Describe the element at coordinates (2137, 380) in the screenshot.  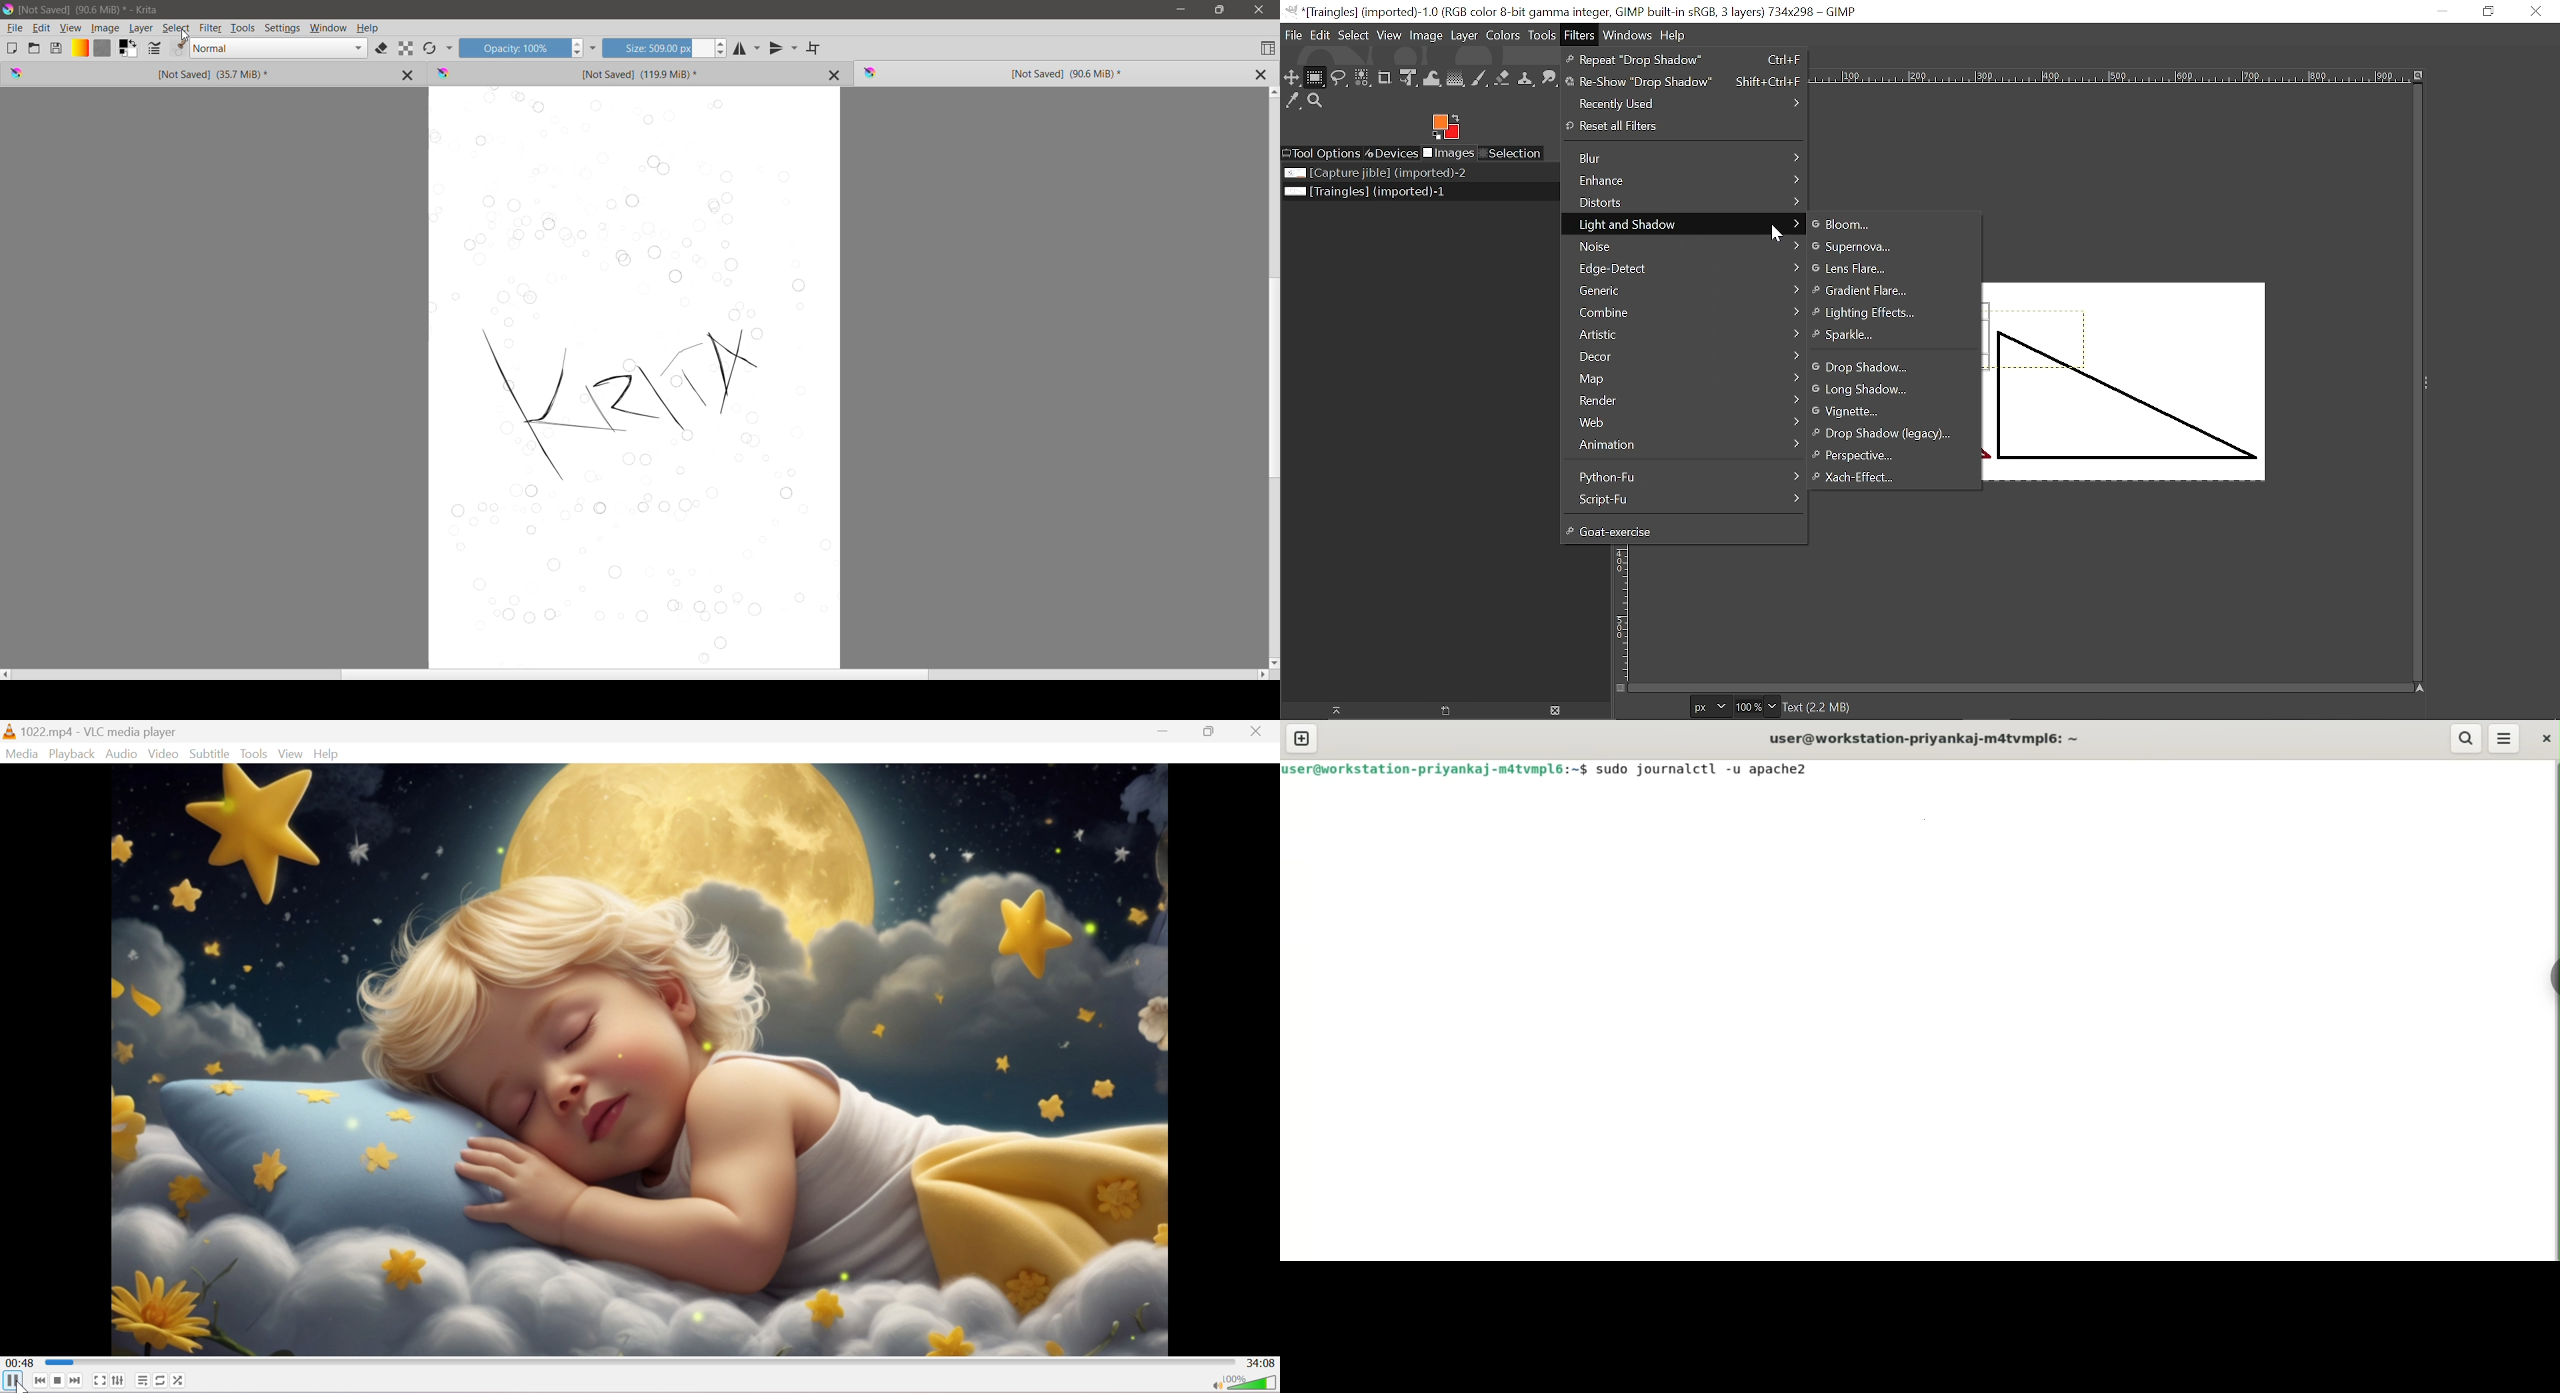
I see `Selected text` at that location.